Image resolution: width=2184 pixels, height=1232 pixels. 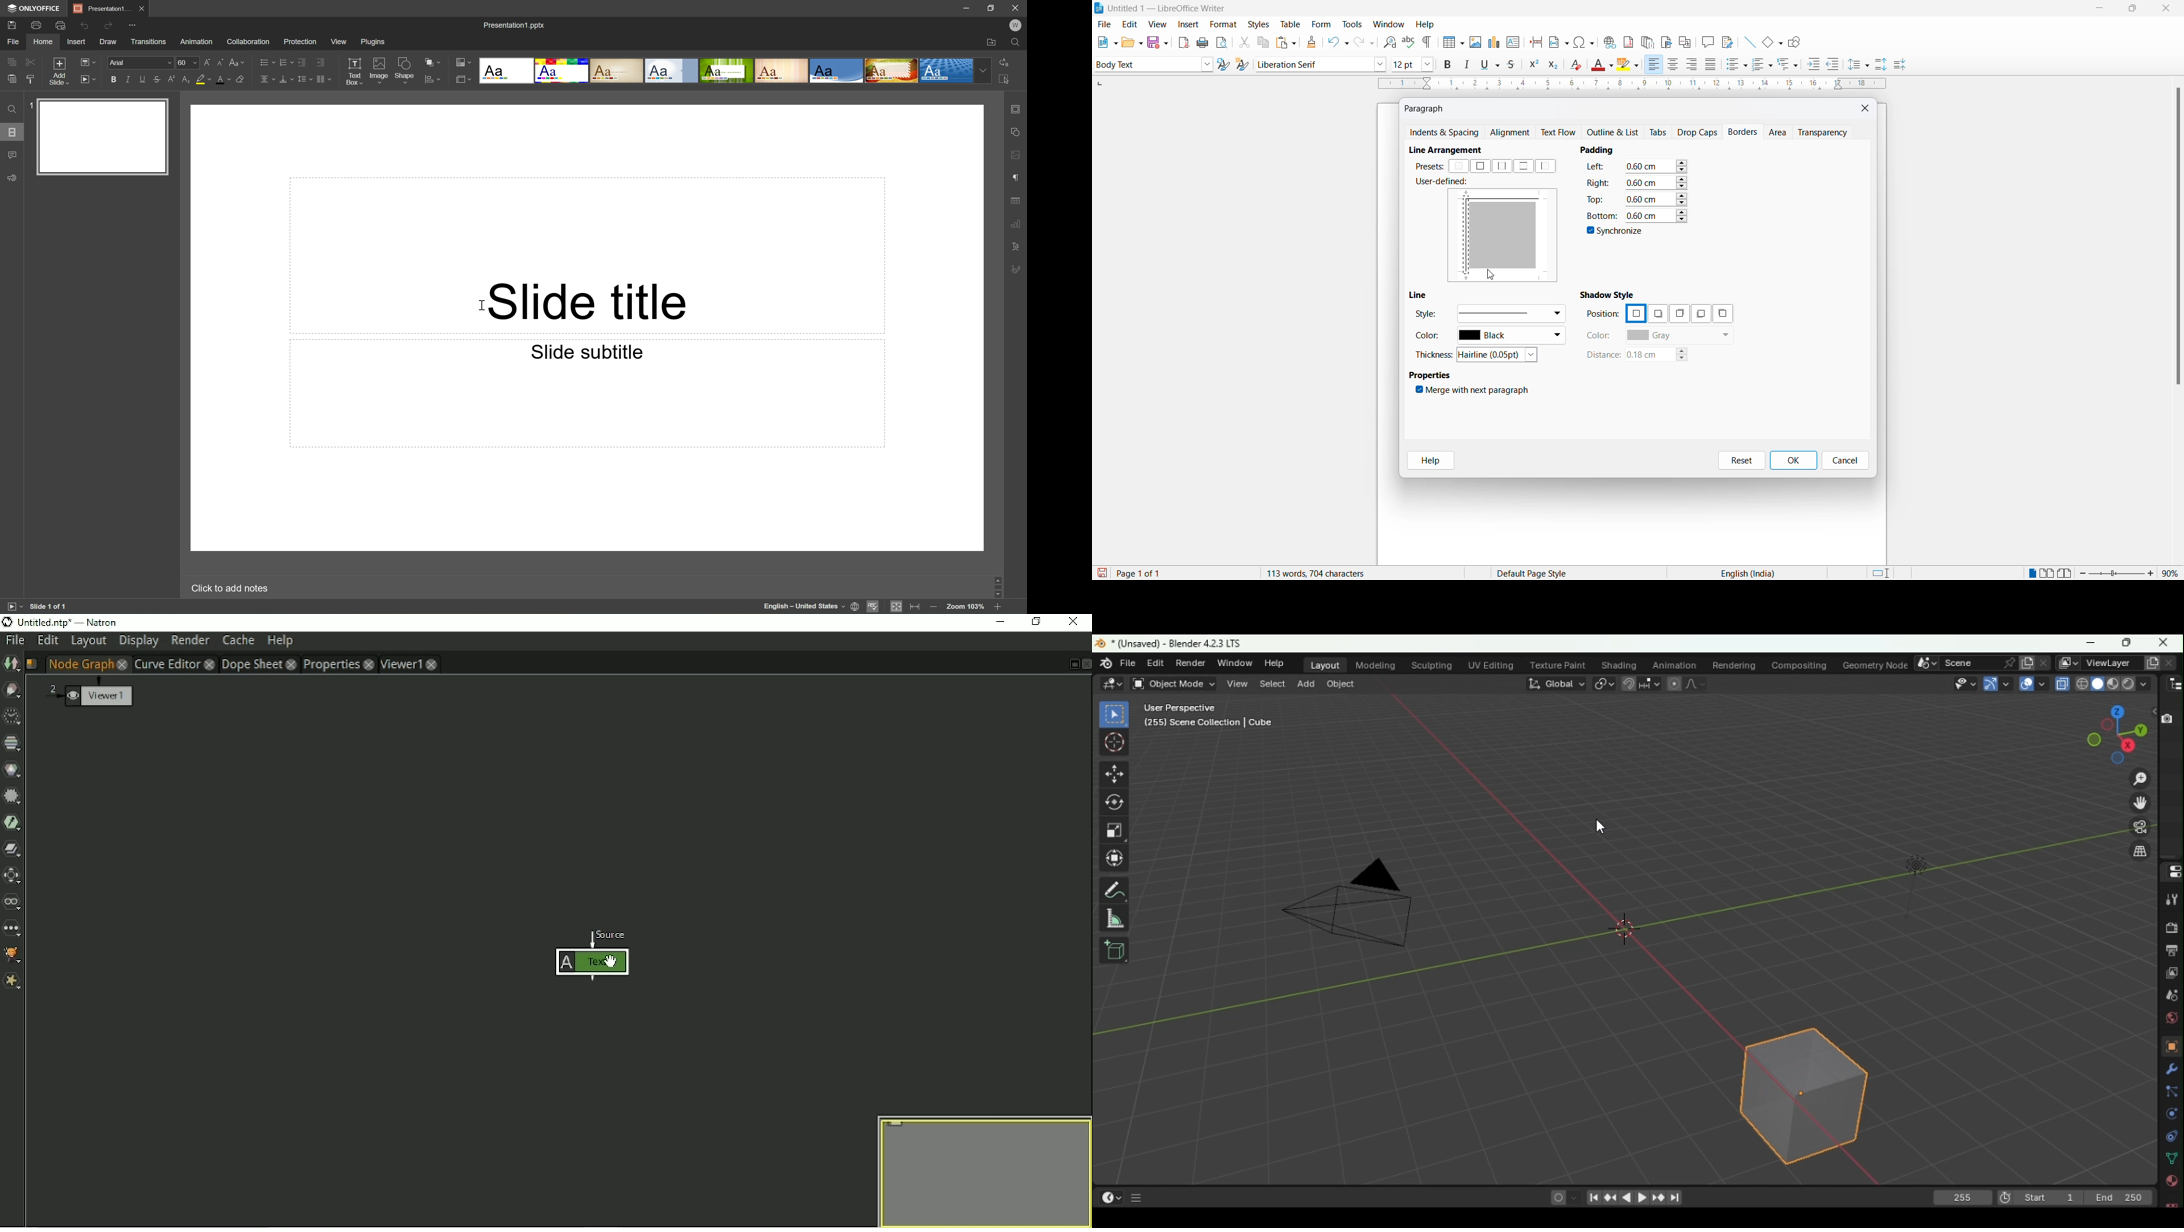 I want to click on Line spacing, so click(x=305, y=79).